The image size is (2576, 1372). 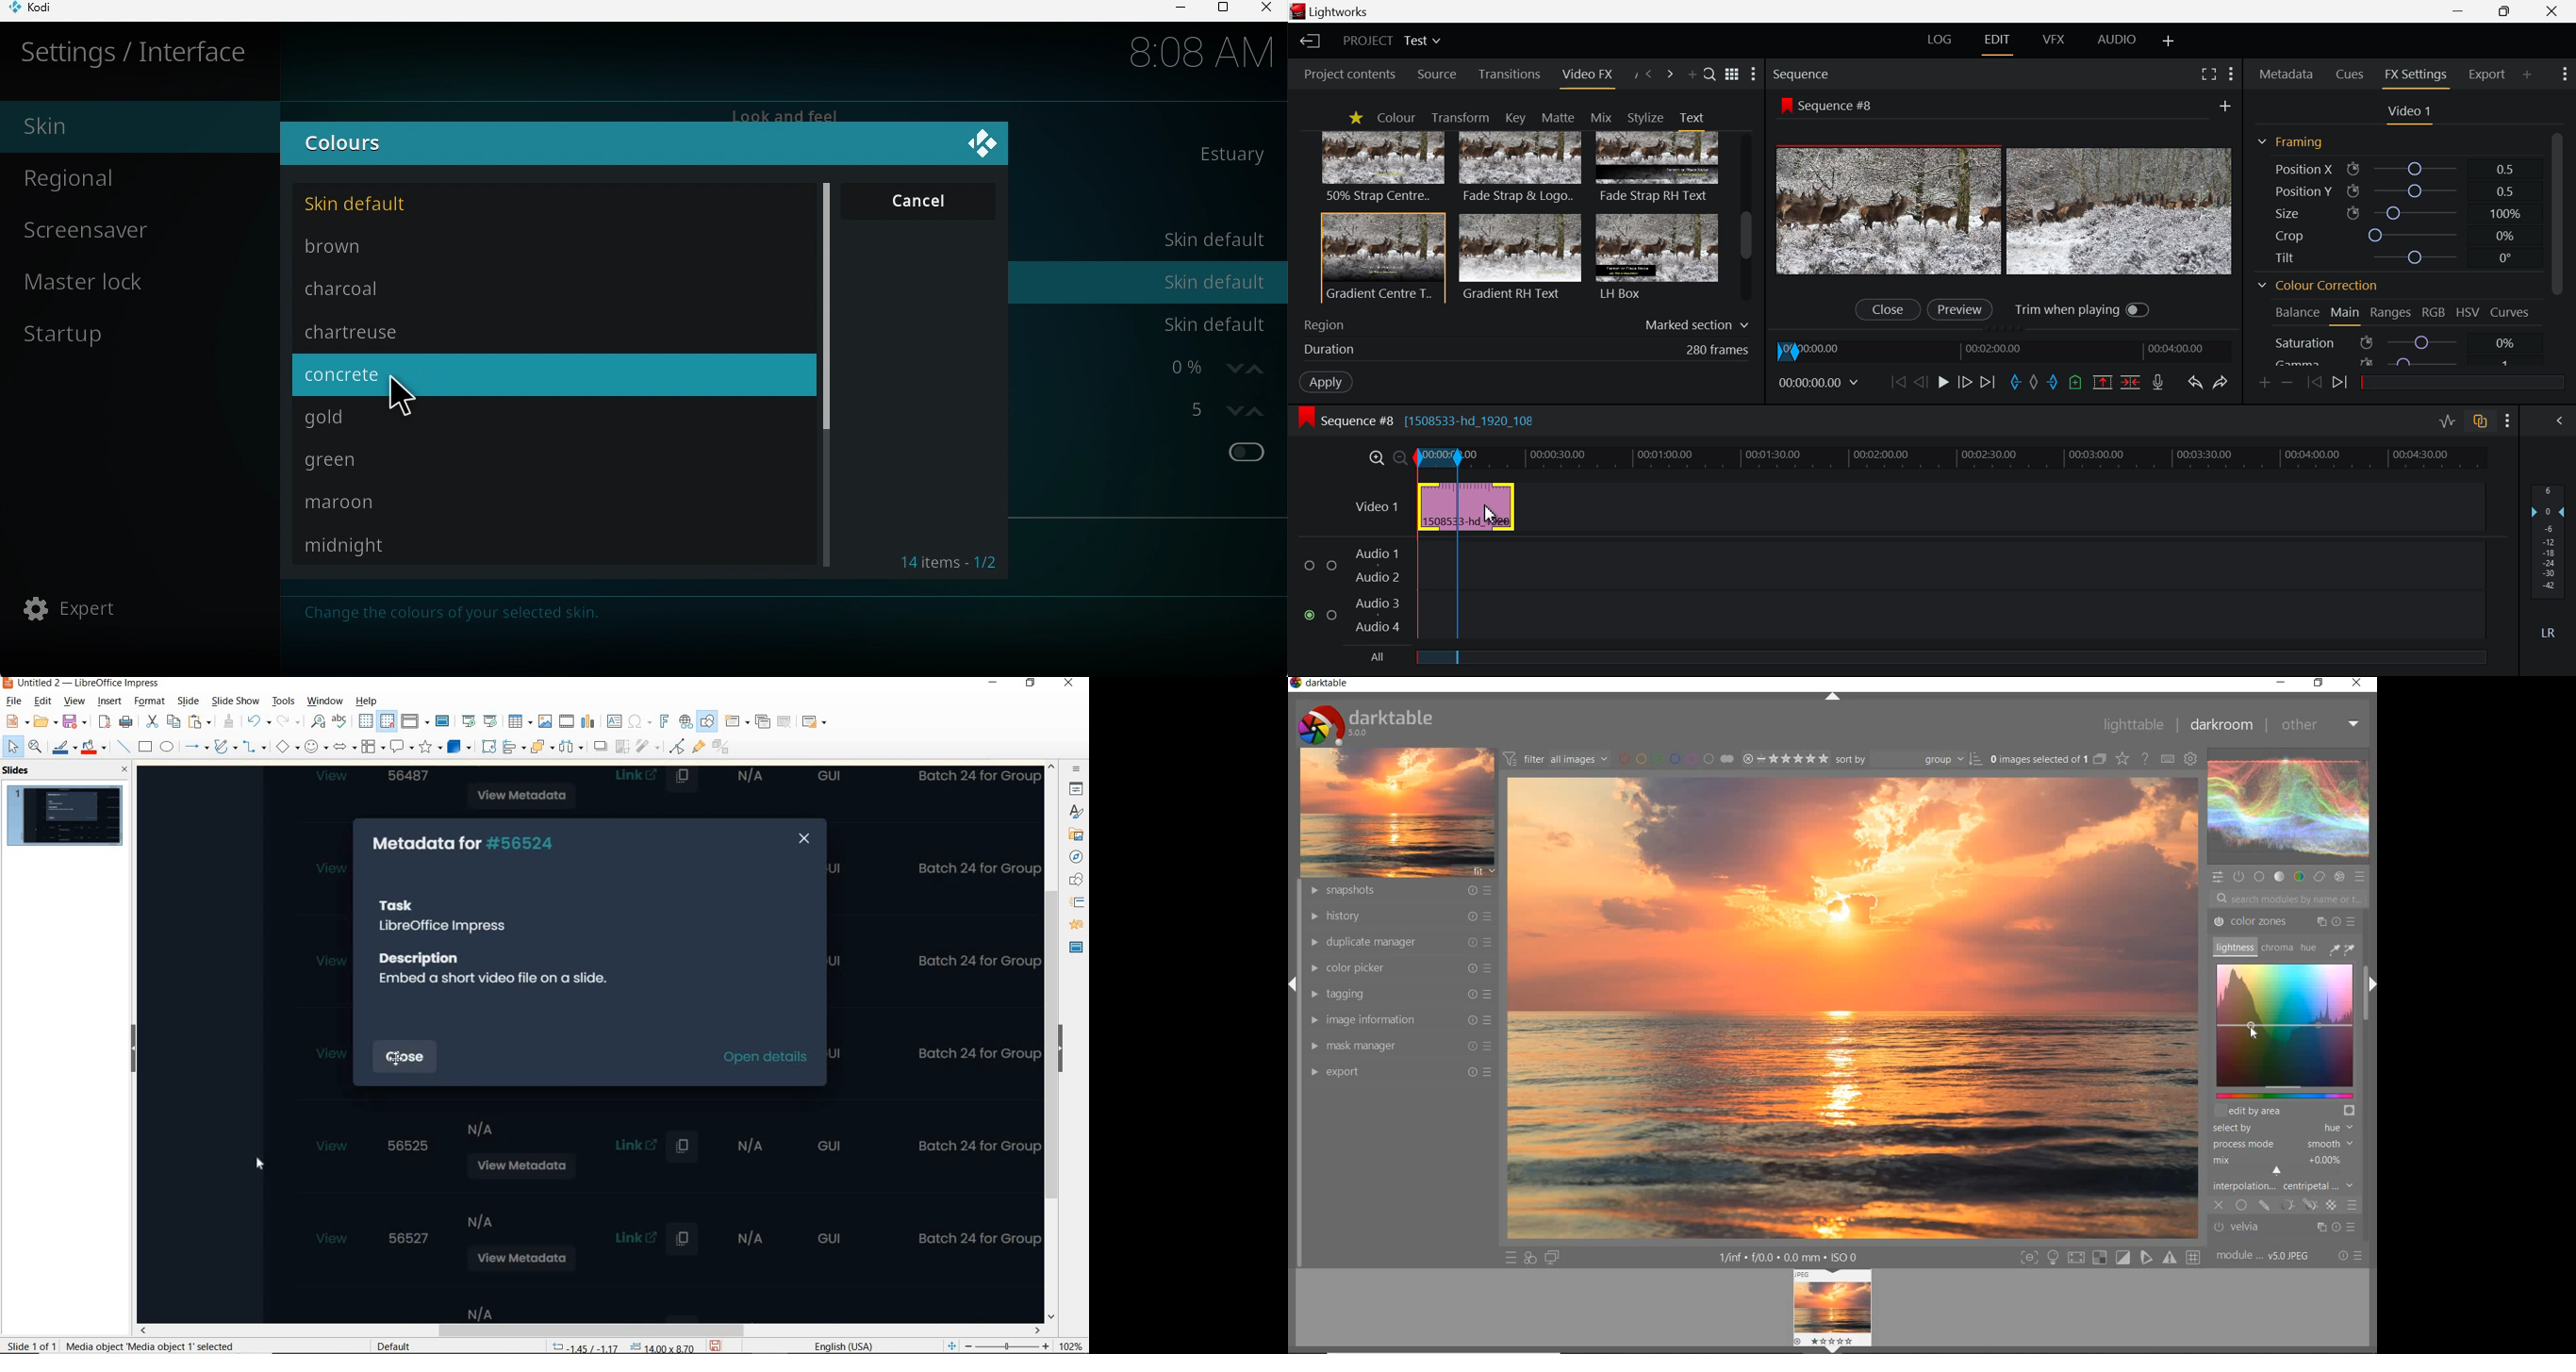 What do you see at coordinates (1076, 859) in the screenshot?
I see `NAVIGATOR` at bounding box center [1076, 859].